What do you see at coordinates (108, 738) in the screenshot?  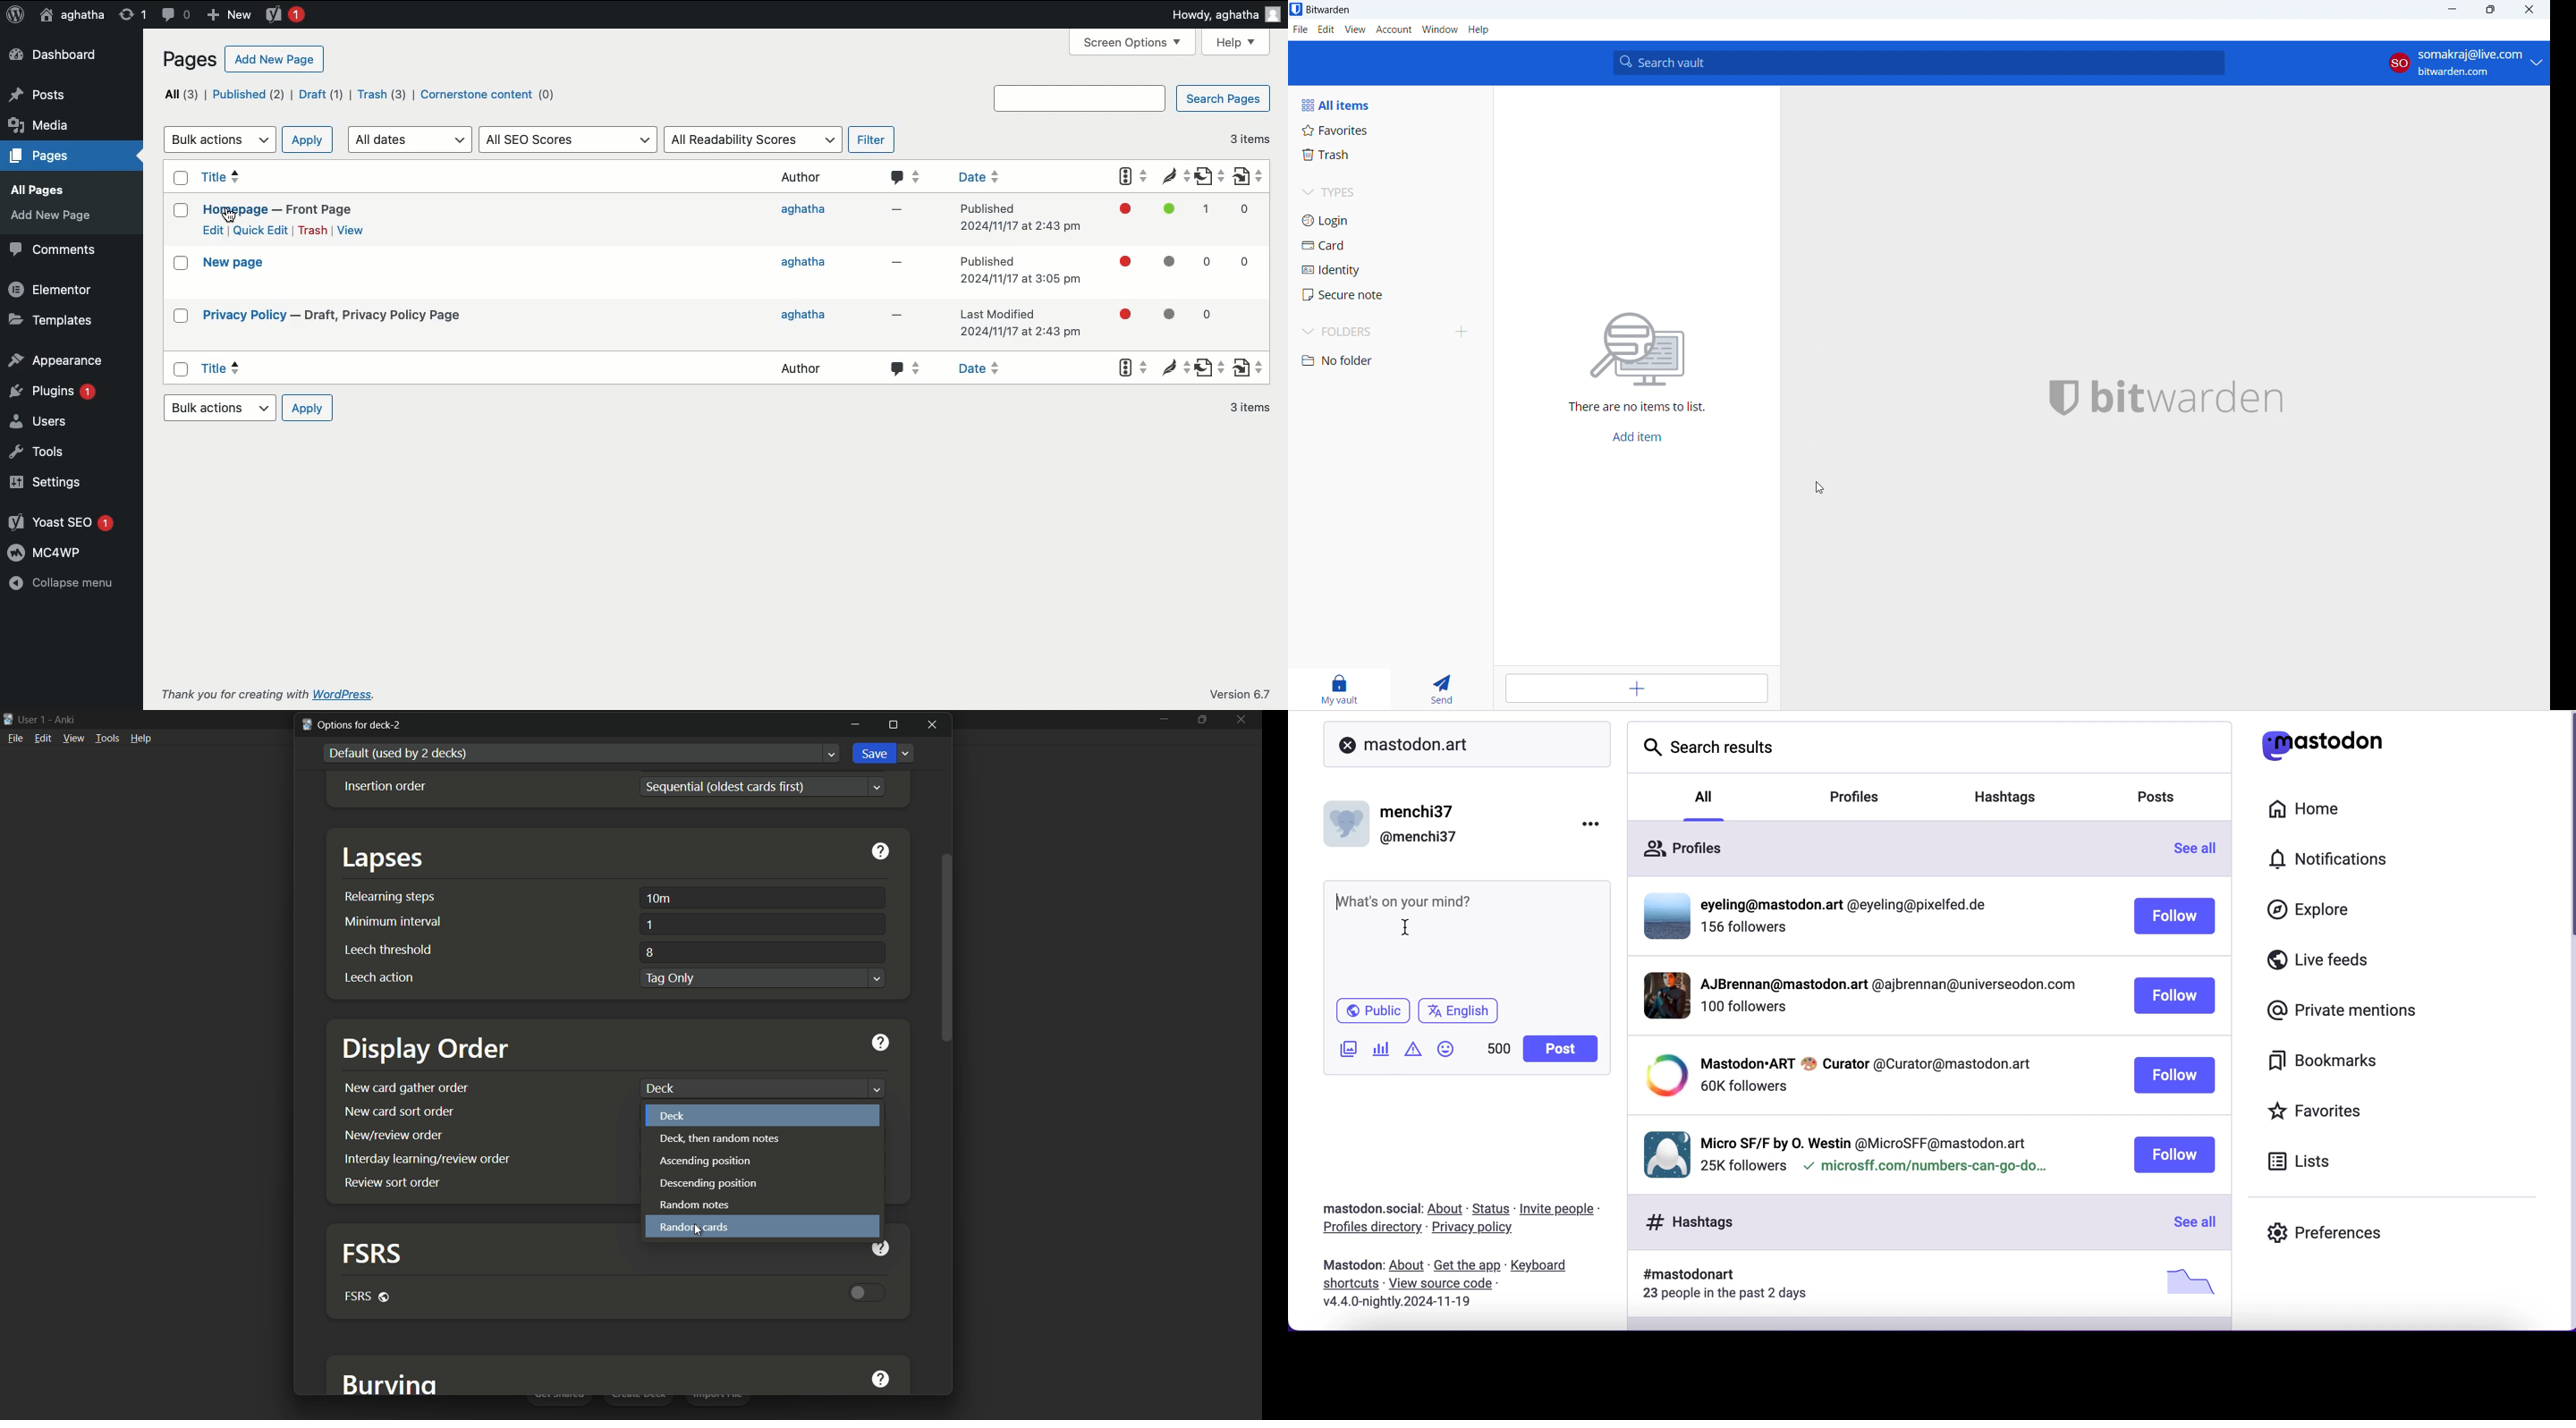 I see `tools menu` at bounding box center [108, 738].